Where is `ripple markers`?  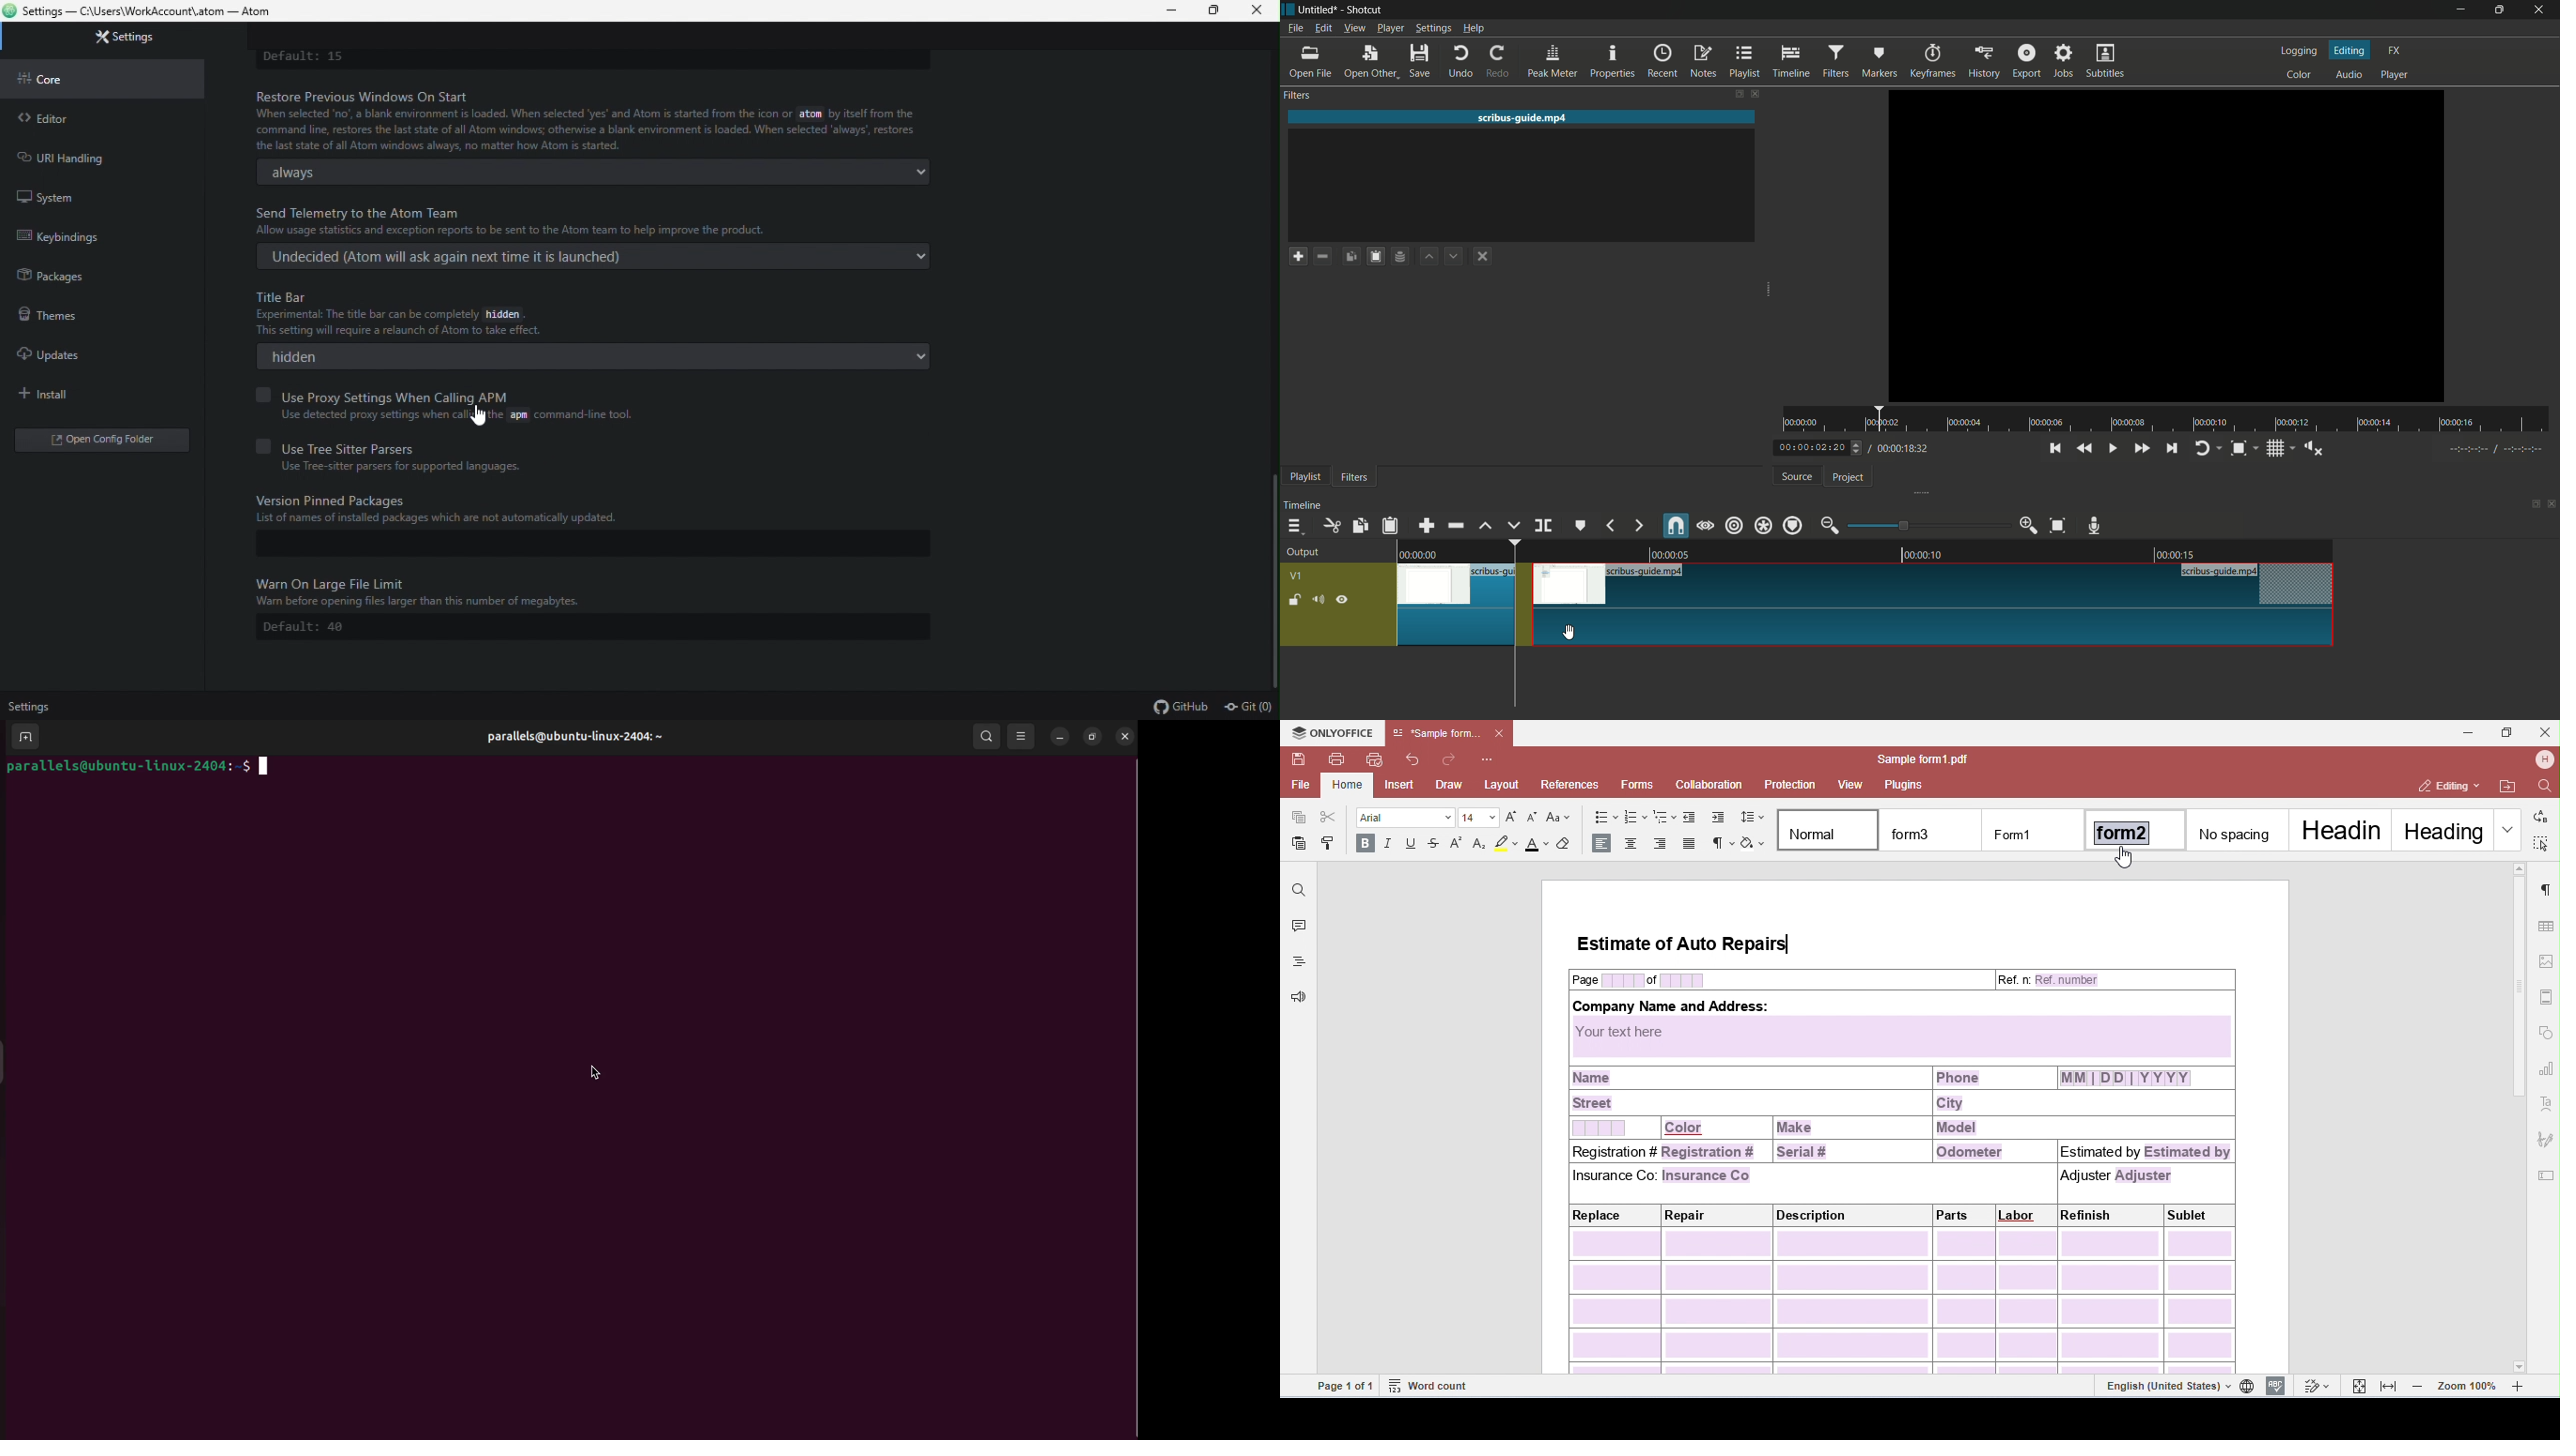
ripple markers is located at coordinates (1793, 525).